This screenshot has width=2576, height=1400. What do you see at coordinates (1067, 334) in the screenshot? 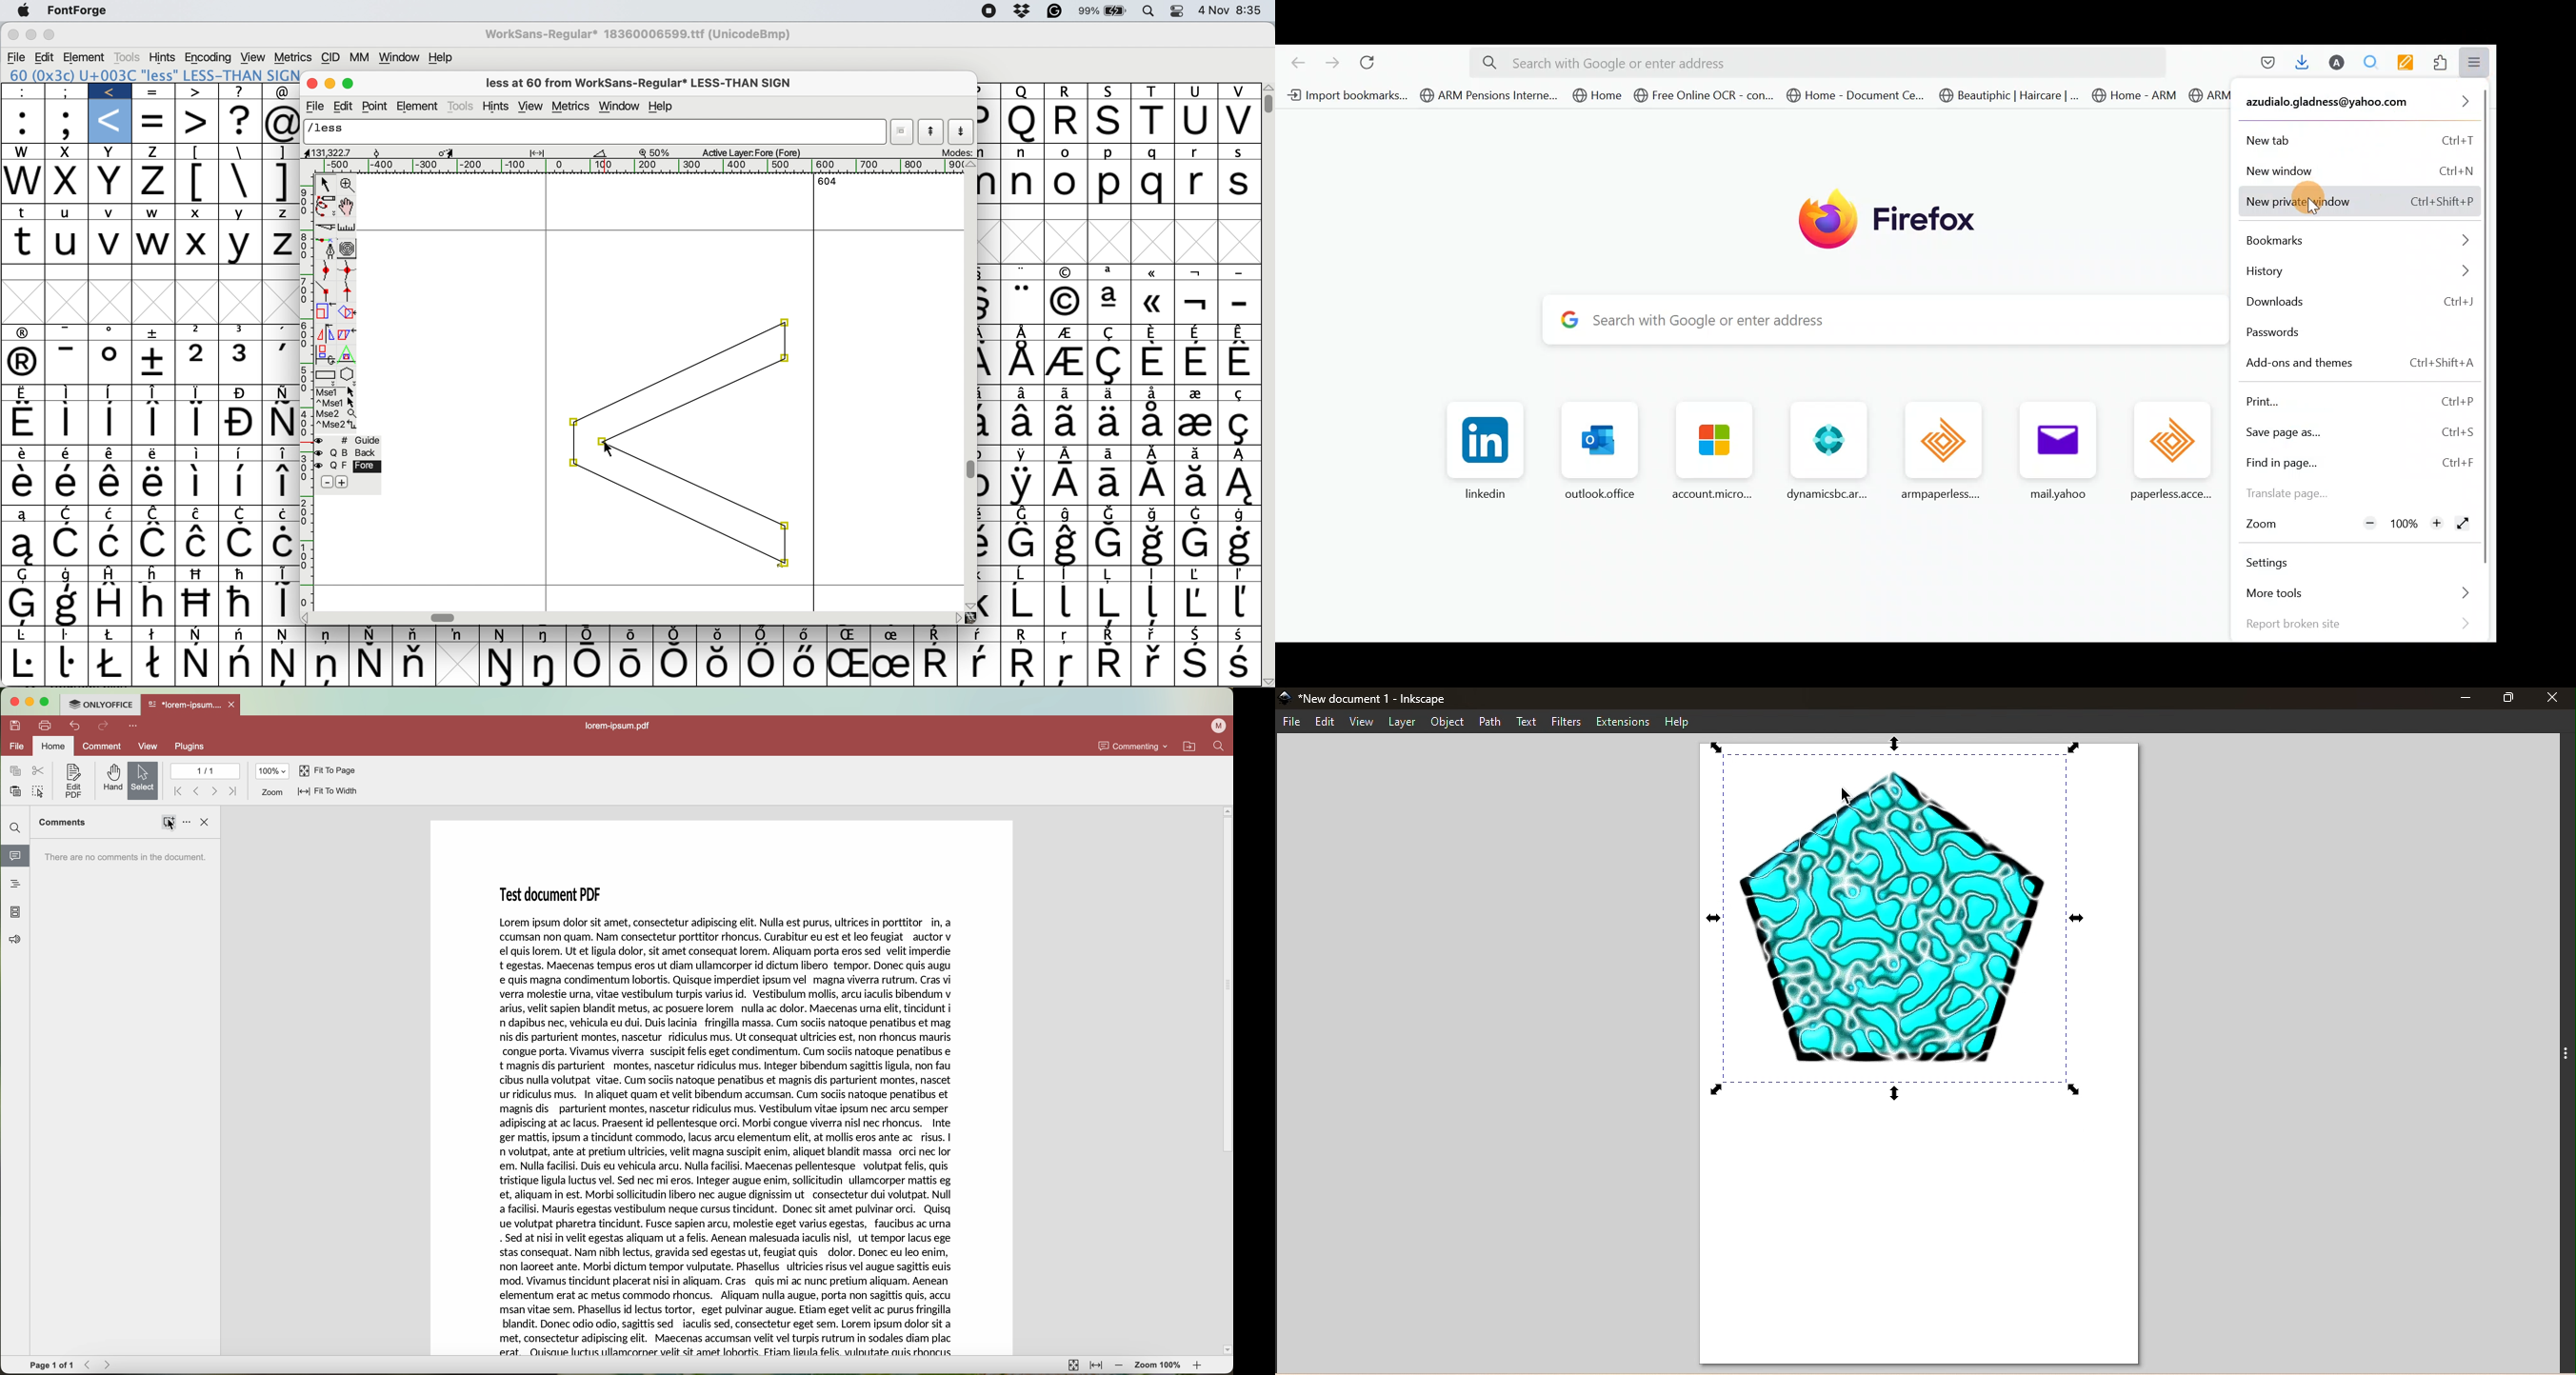
I see `Symbol` at bounding box center [1067, 334].